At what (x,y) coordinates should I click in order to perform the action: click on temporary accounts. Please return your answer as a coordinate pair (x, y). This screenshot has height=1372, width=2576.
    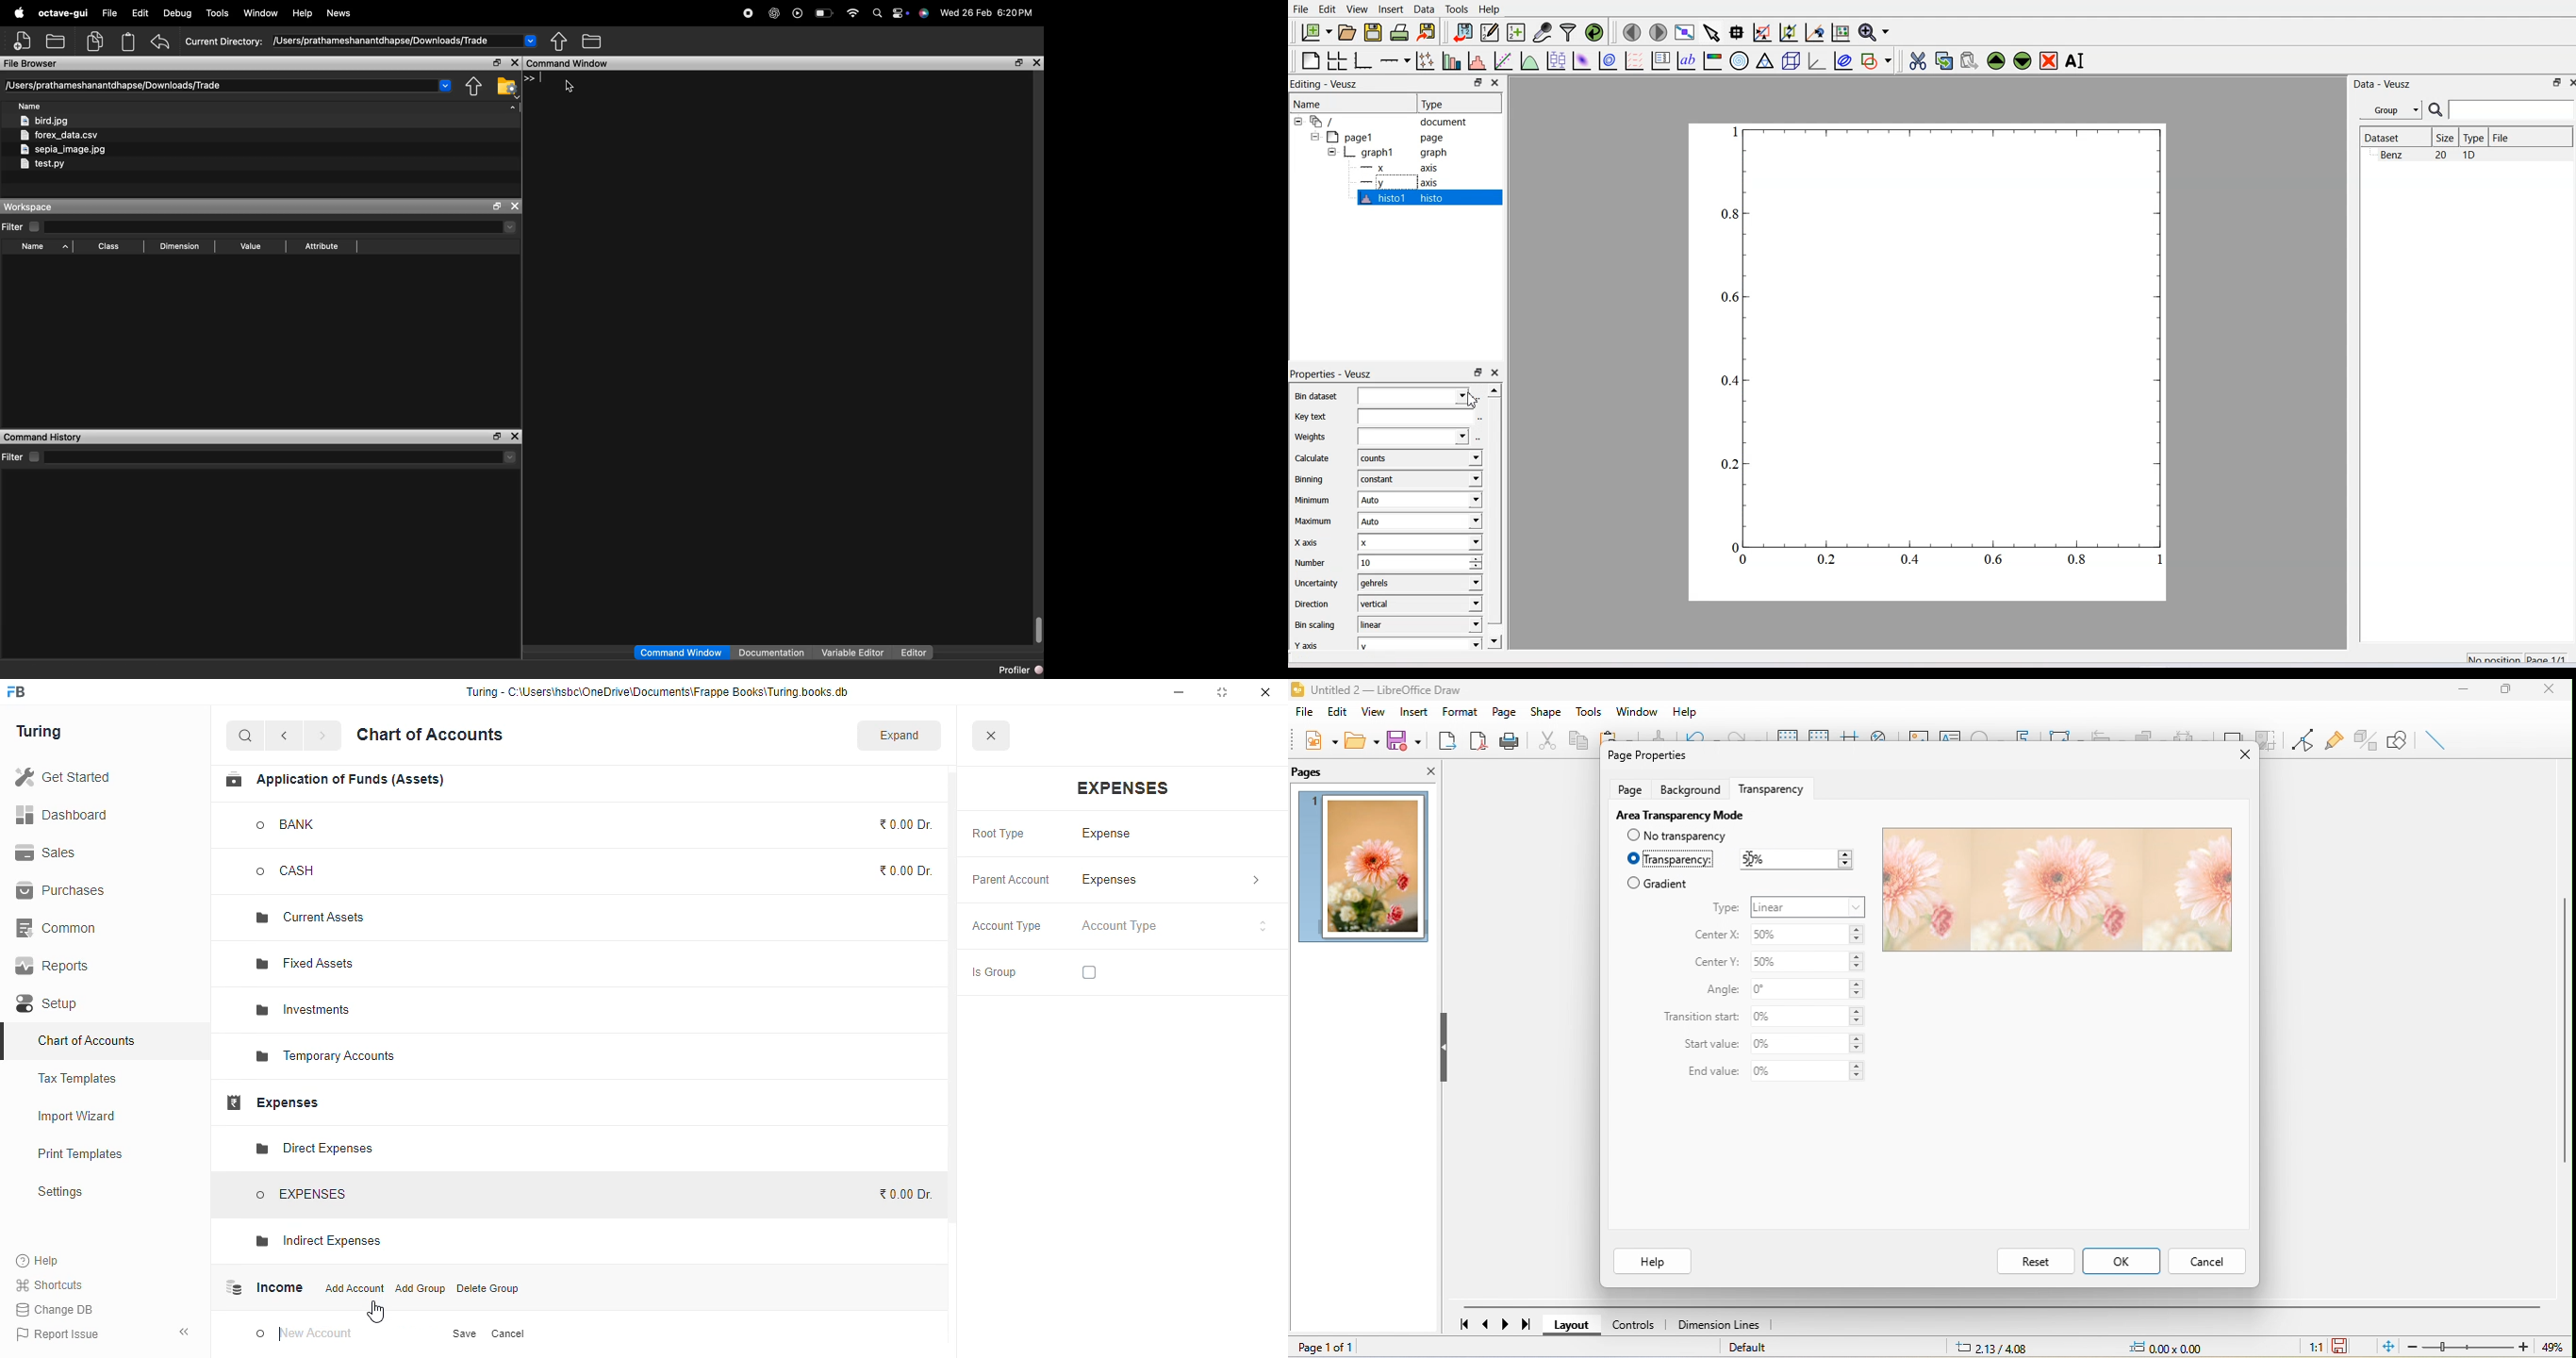
    Looking at the image, I should click on (325, 1057).